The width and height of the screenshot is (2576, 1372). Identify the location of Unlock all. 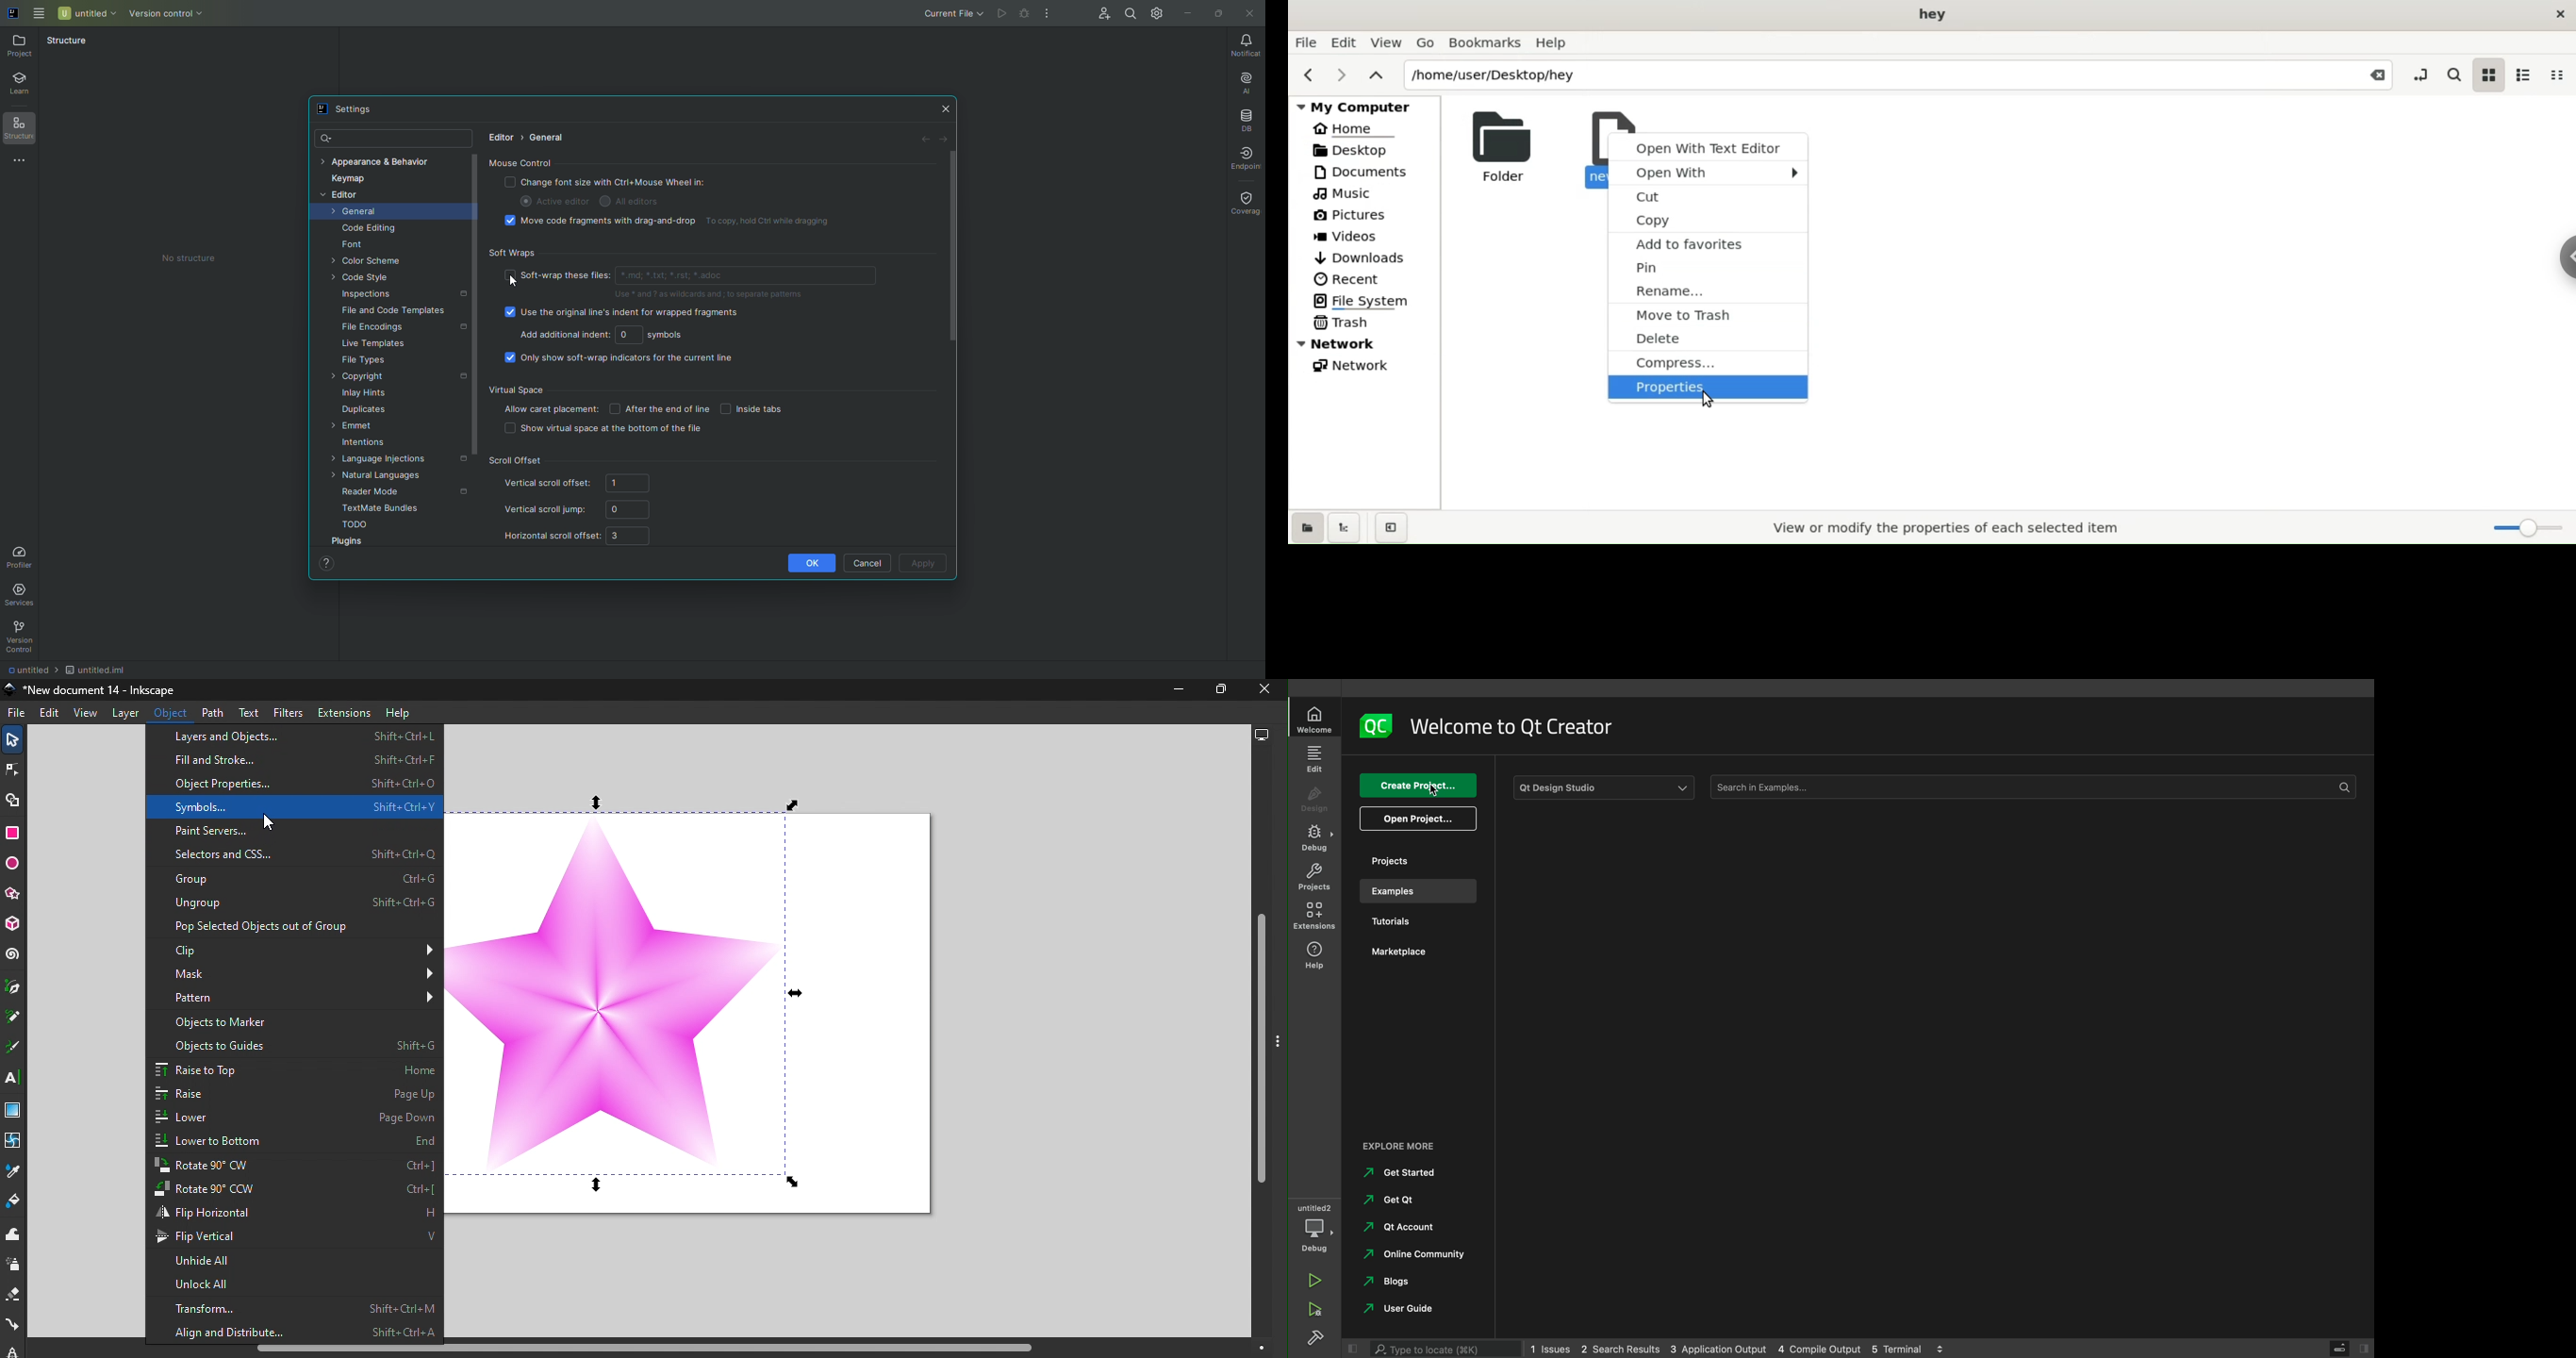
(294, 1284).